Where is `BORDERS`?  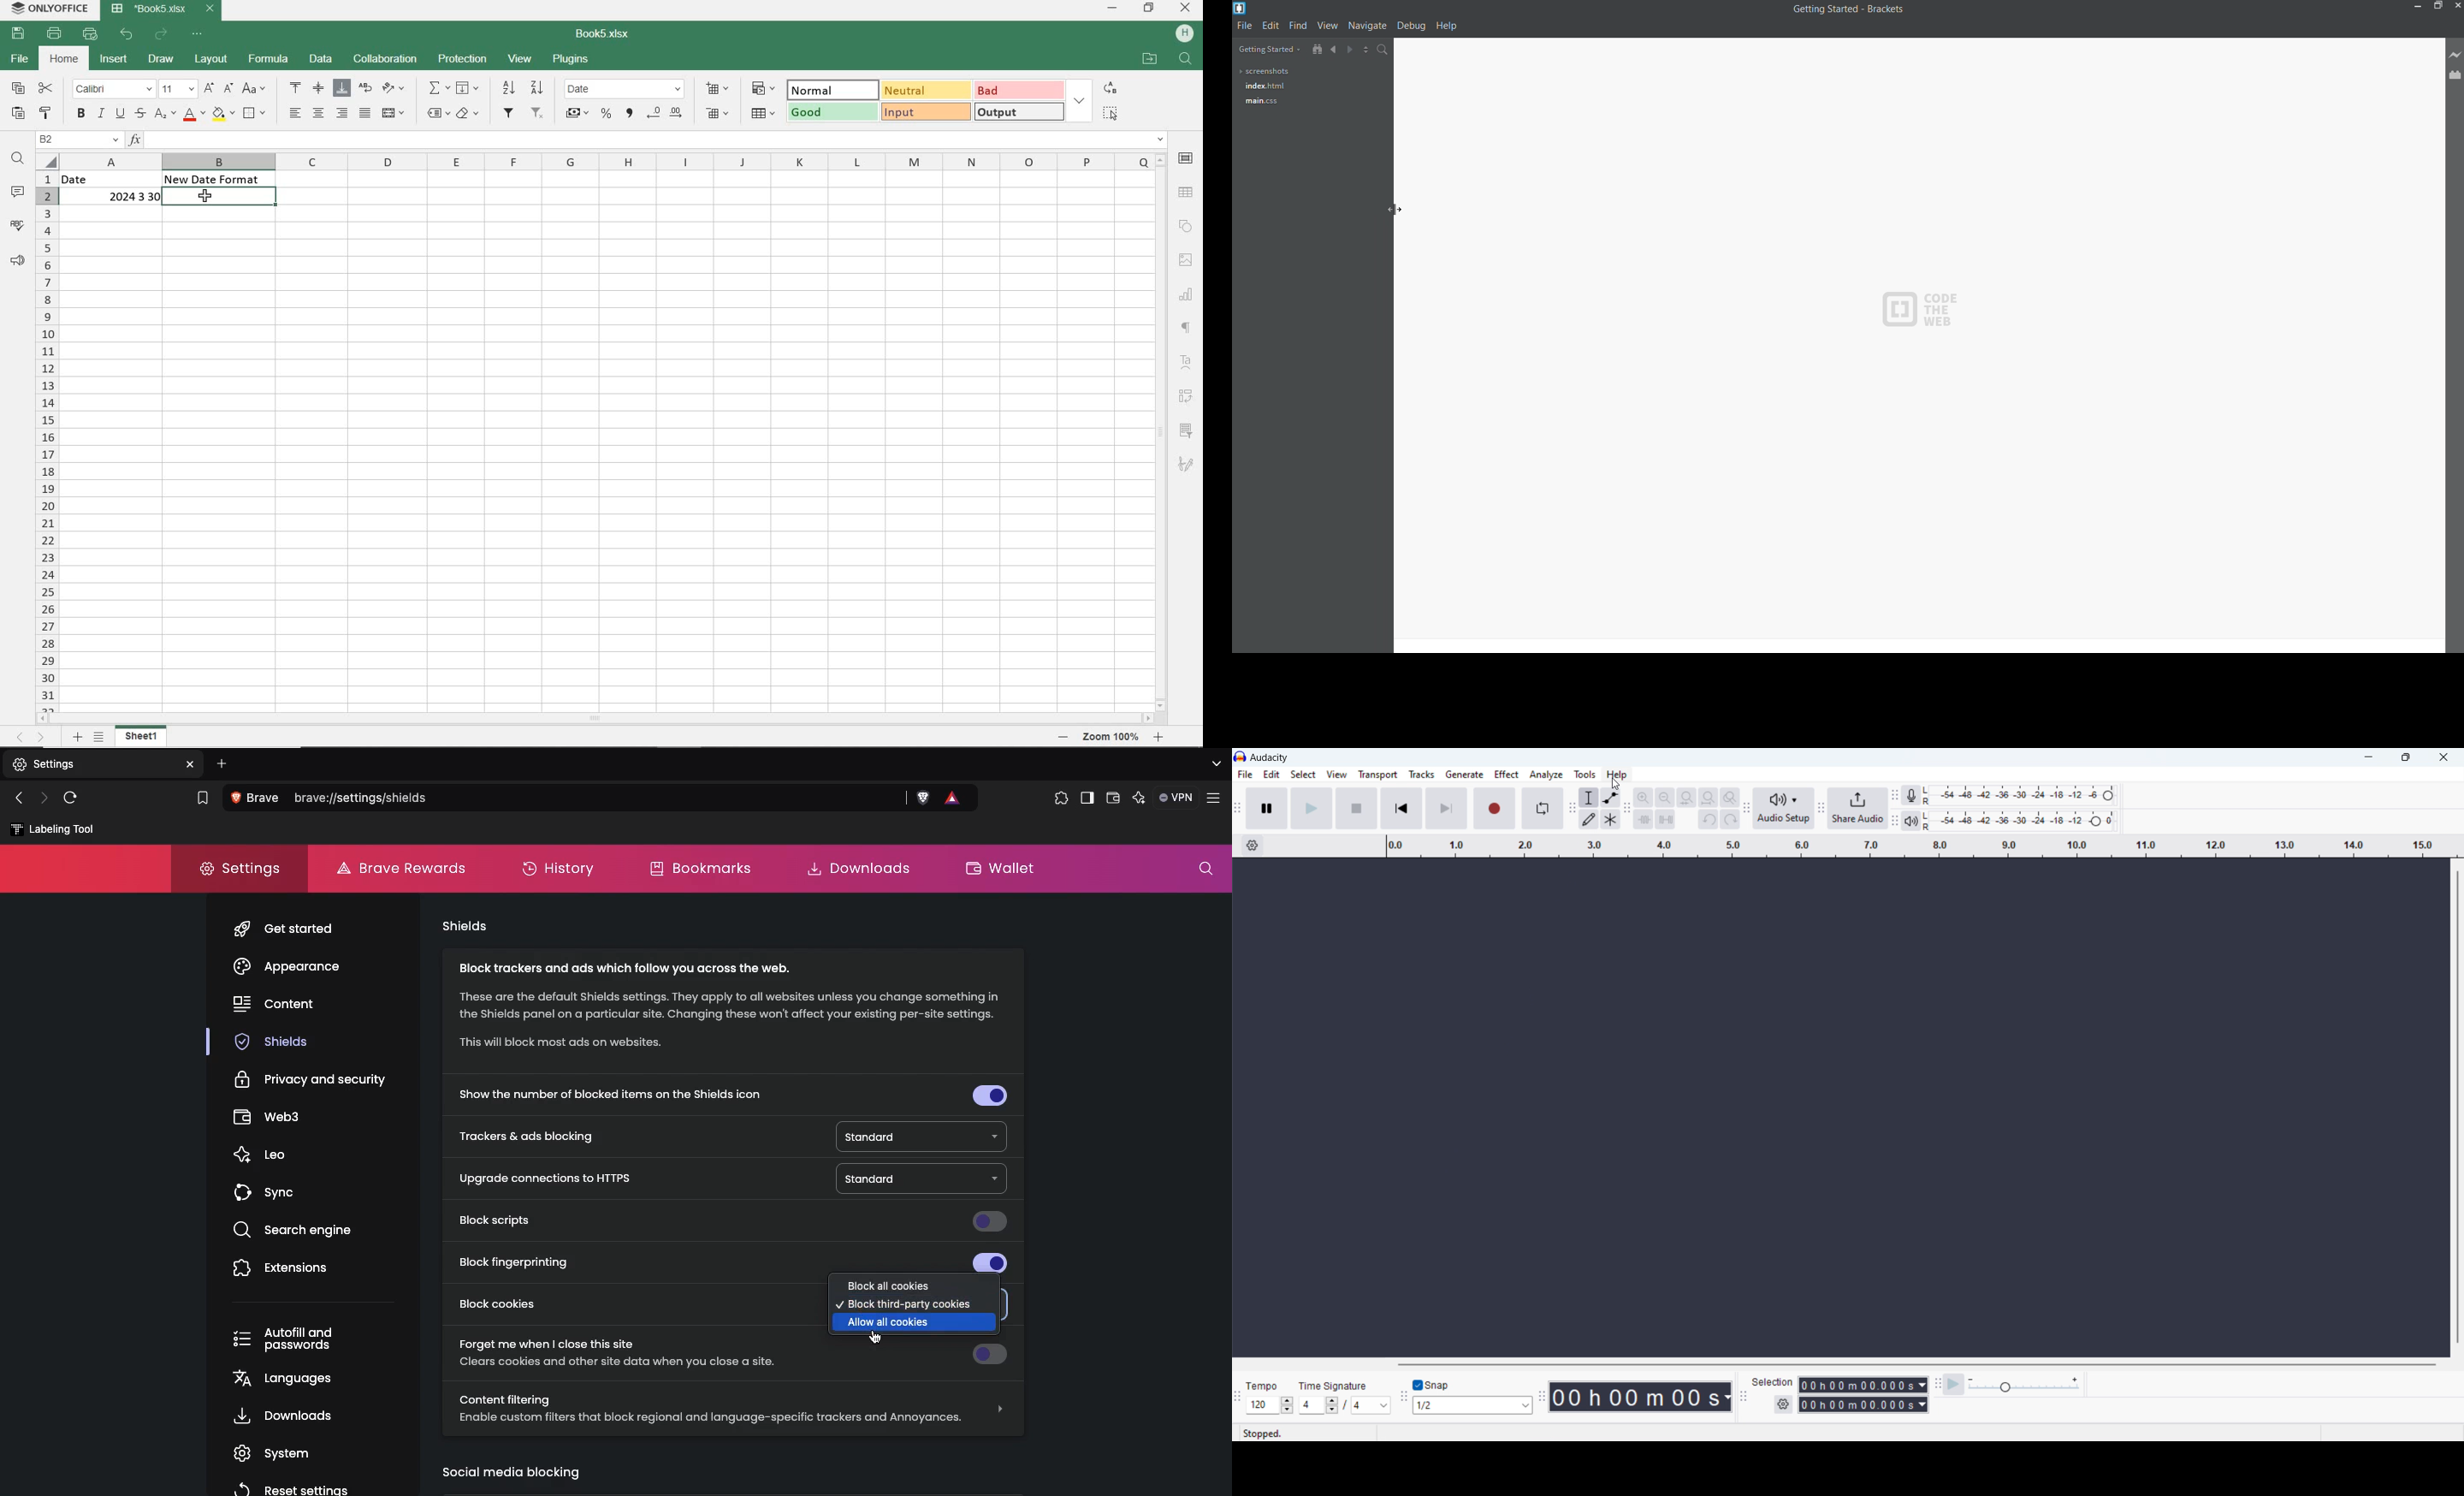 BORDERS is located at coordinates (256, 113).